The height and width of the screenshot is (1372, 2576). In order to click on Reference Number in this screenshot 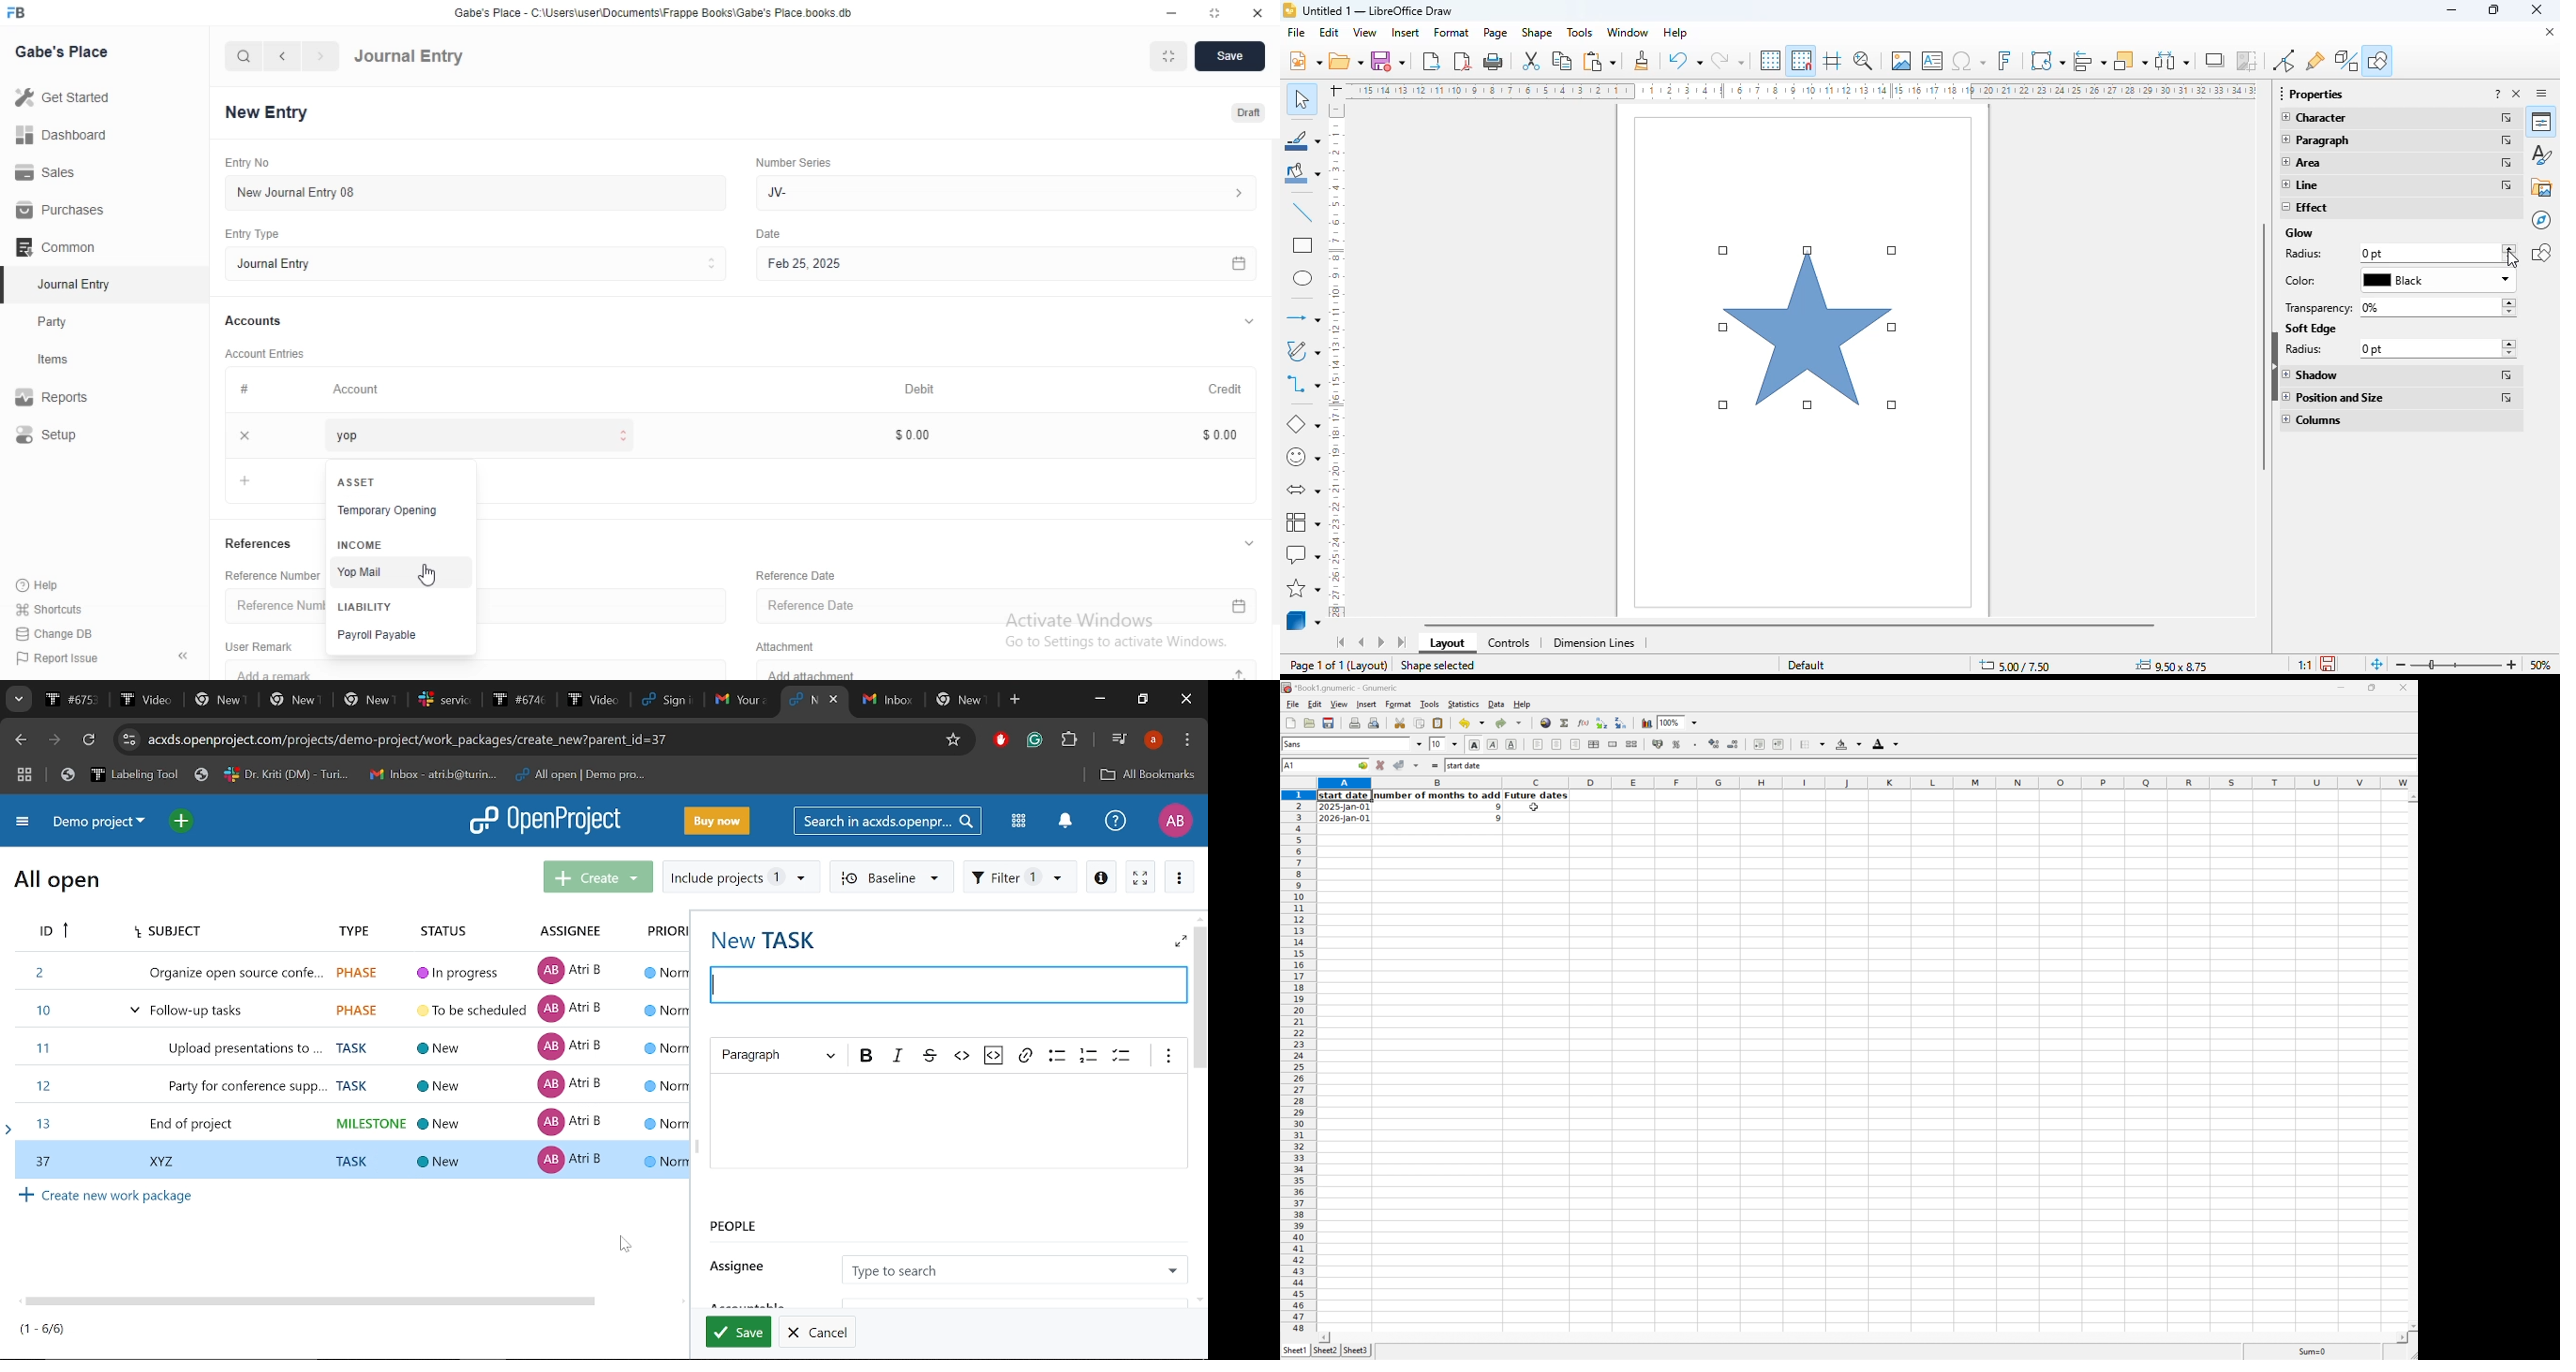, I will do `click(274, 606)`.